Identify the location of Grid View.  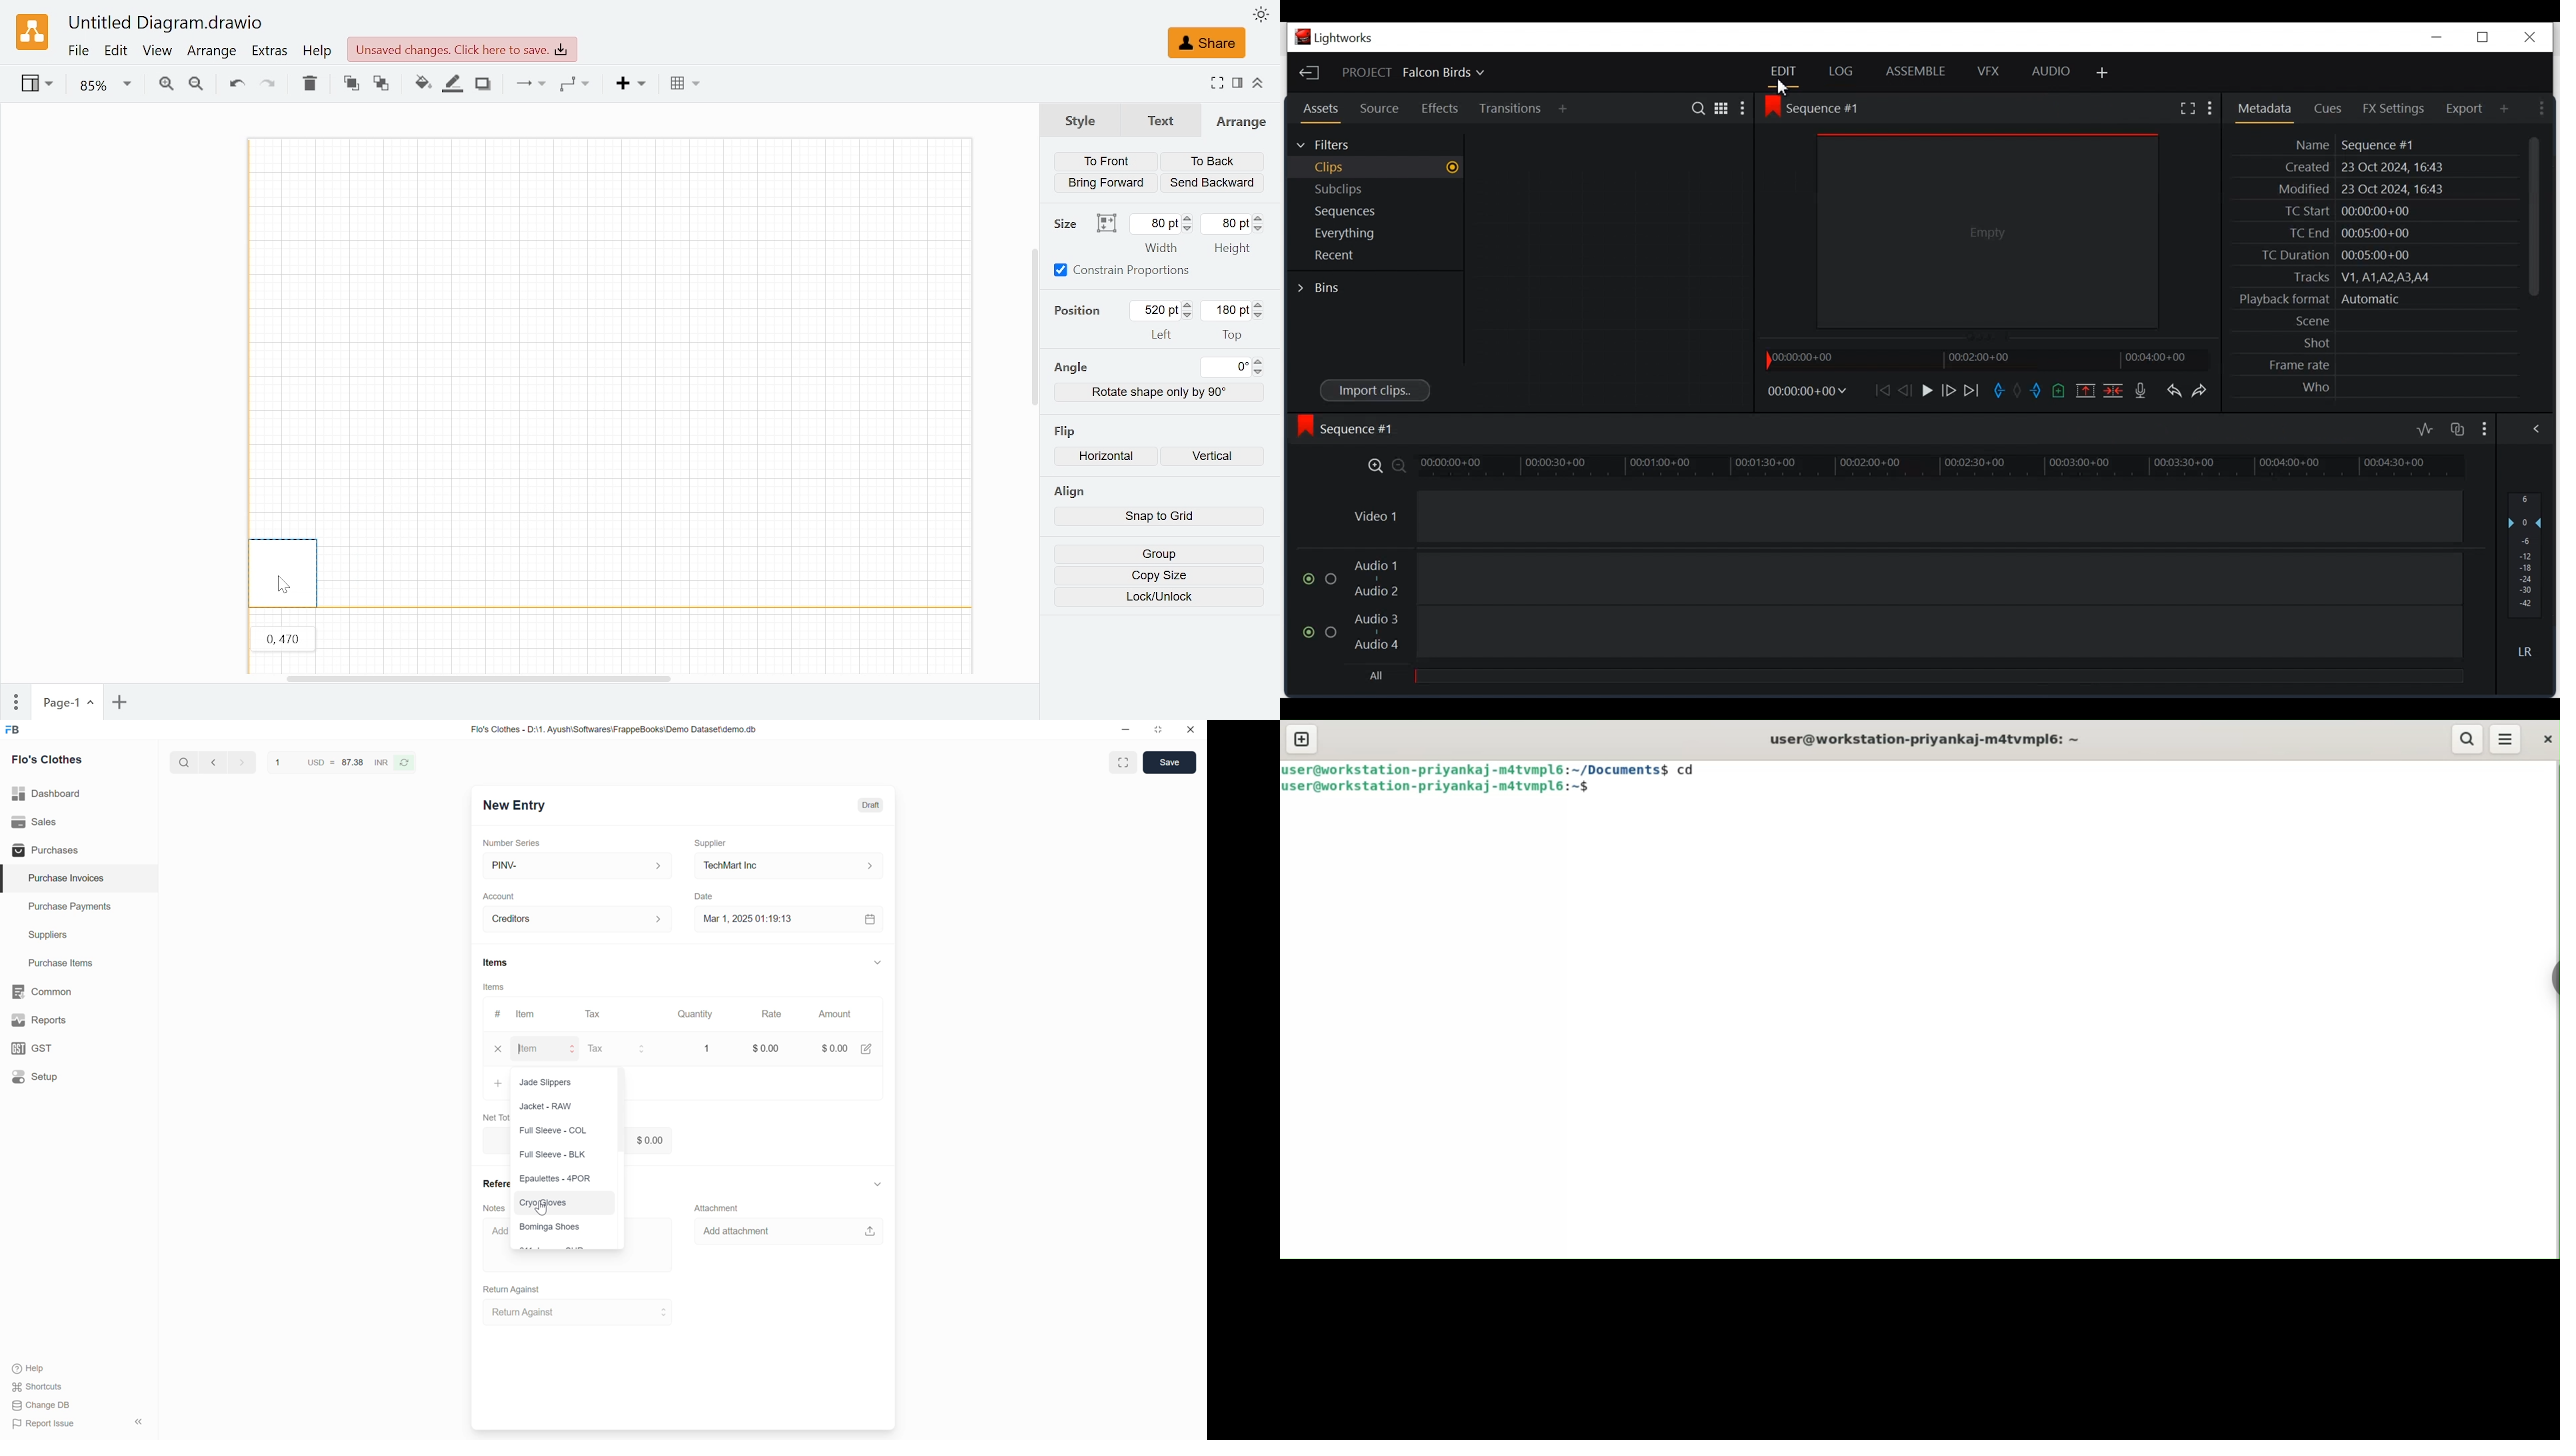
(1721, 107).